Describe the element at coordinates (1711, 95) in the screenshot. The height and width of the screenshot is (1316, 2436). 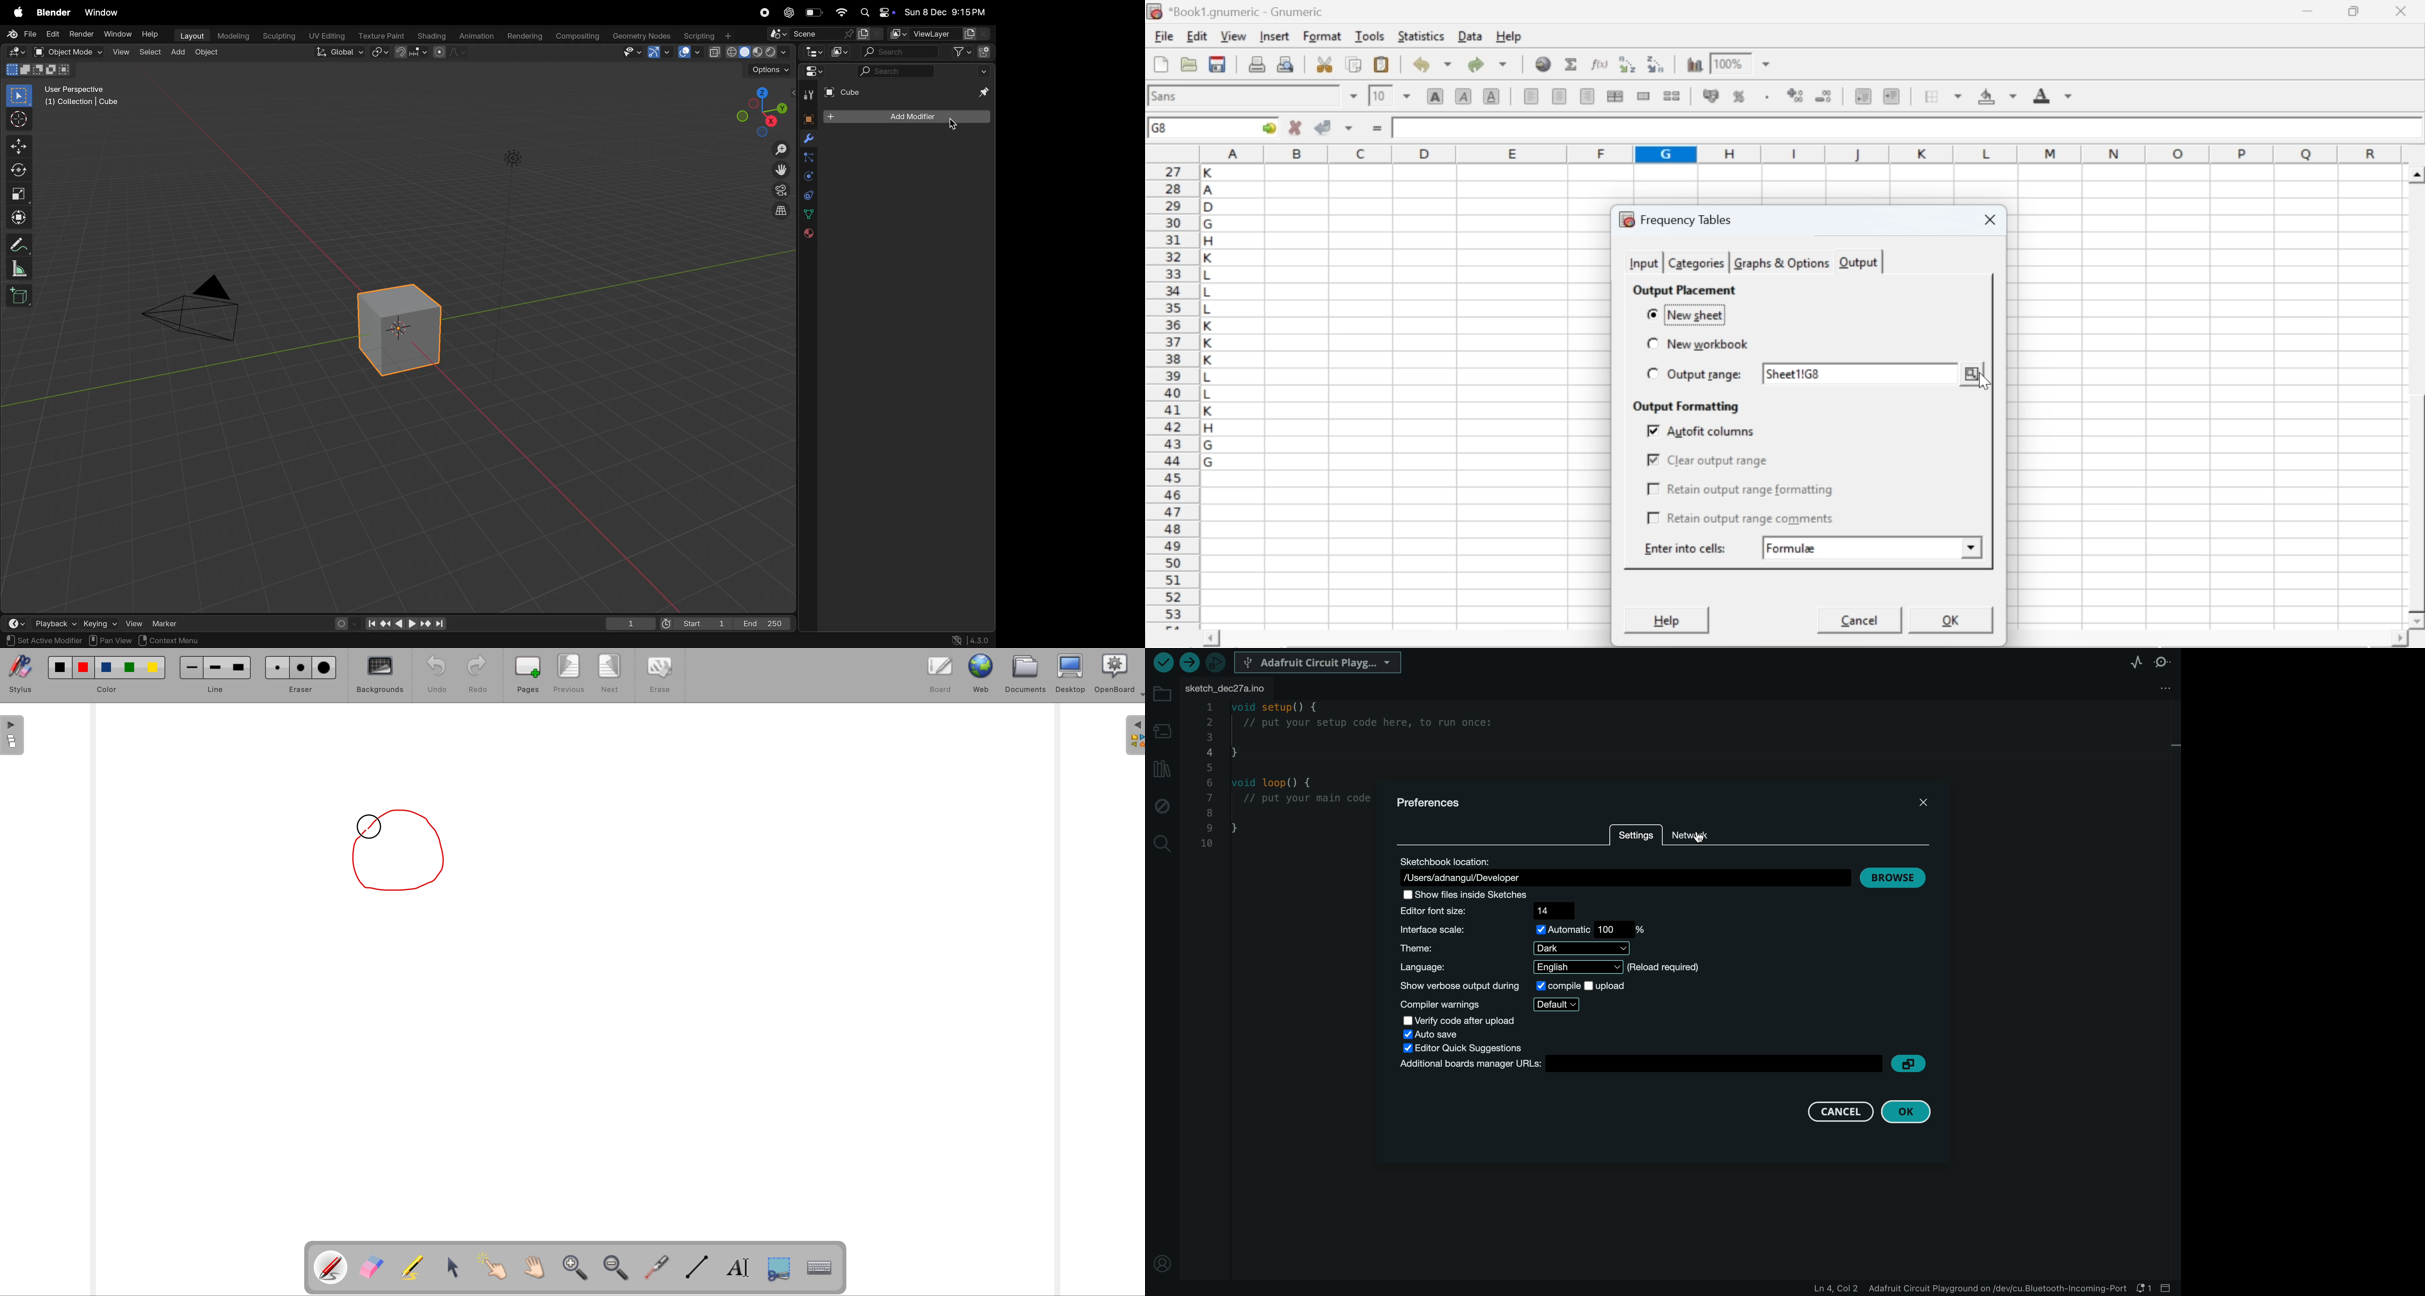
I see `format selection as accounting` at that location.